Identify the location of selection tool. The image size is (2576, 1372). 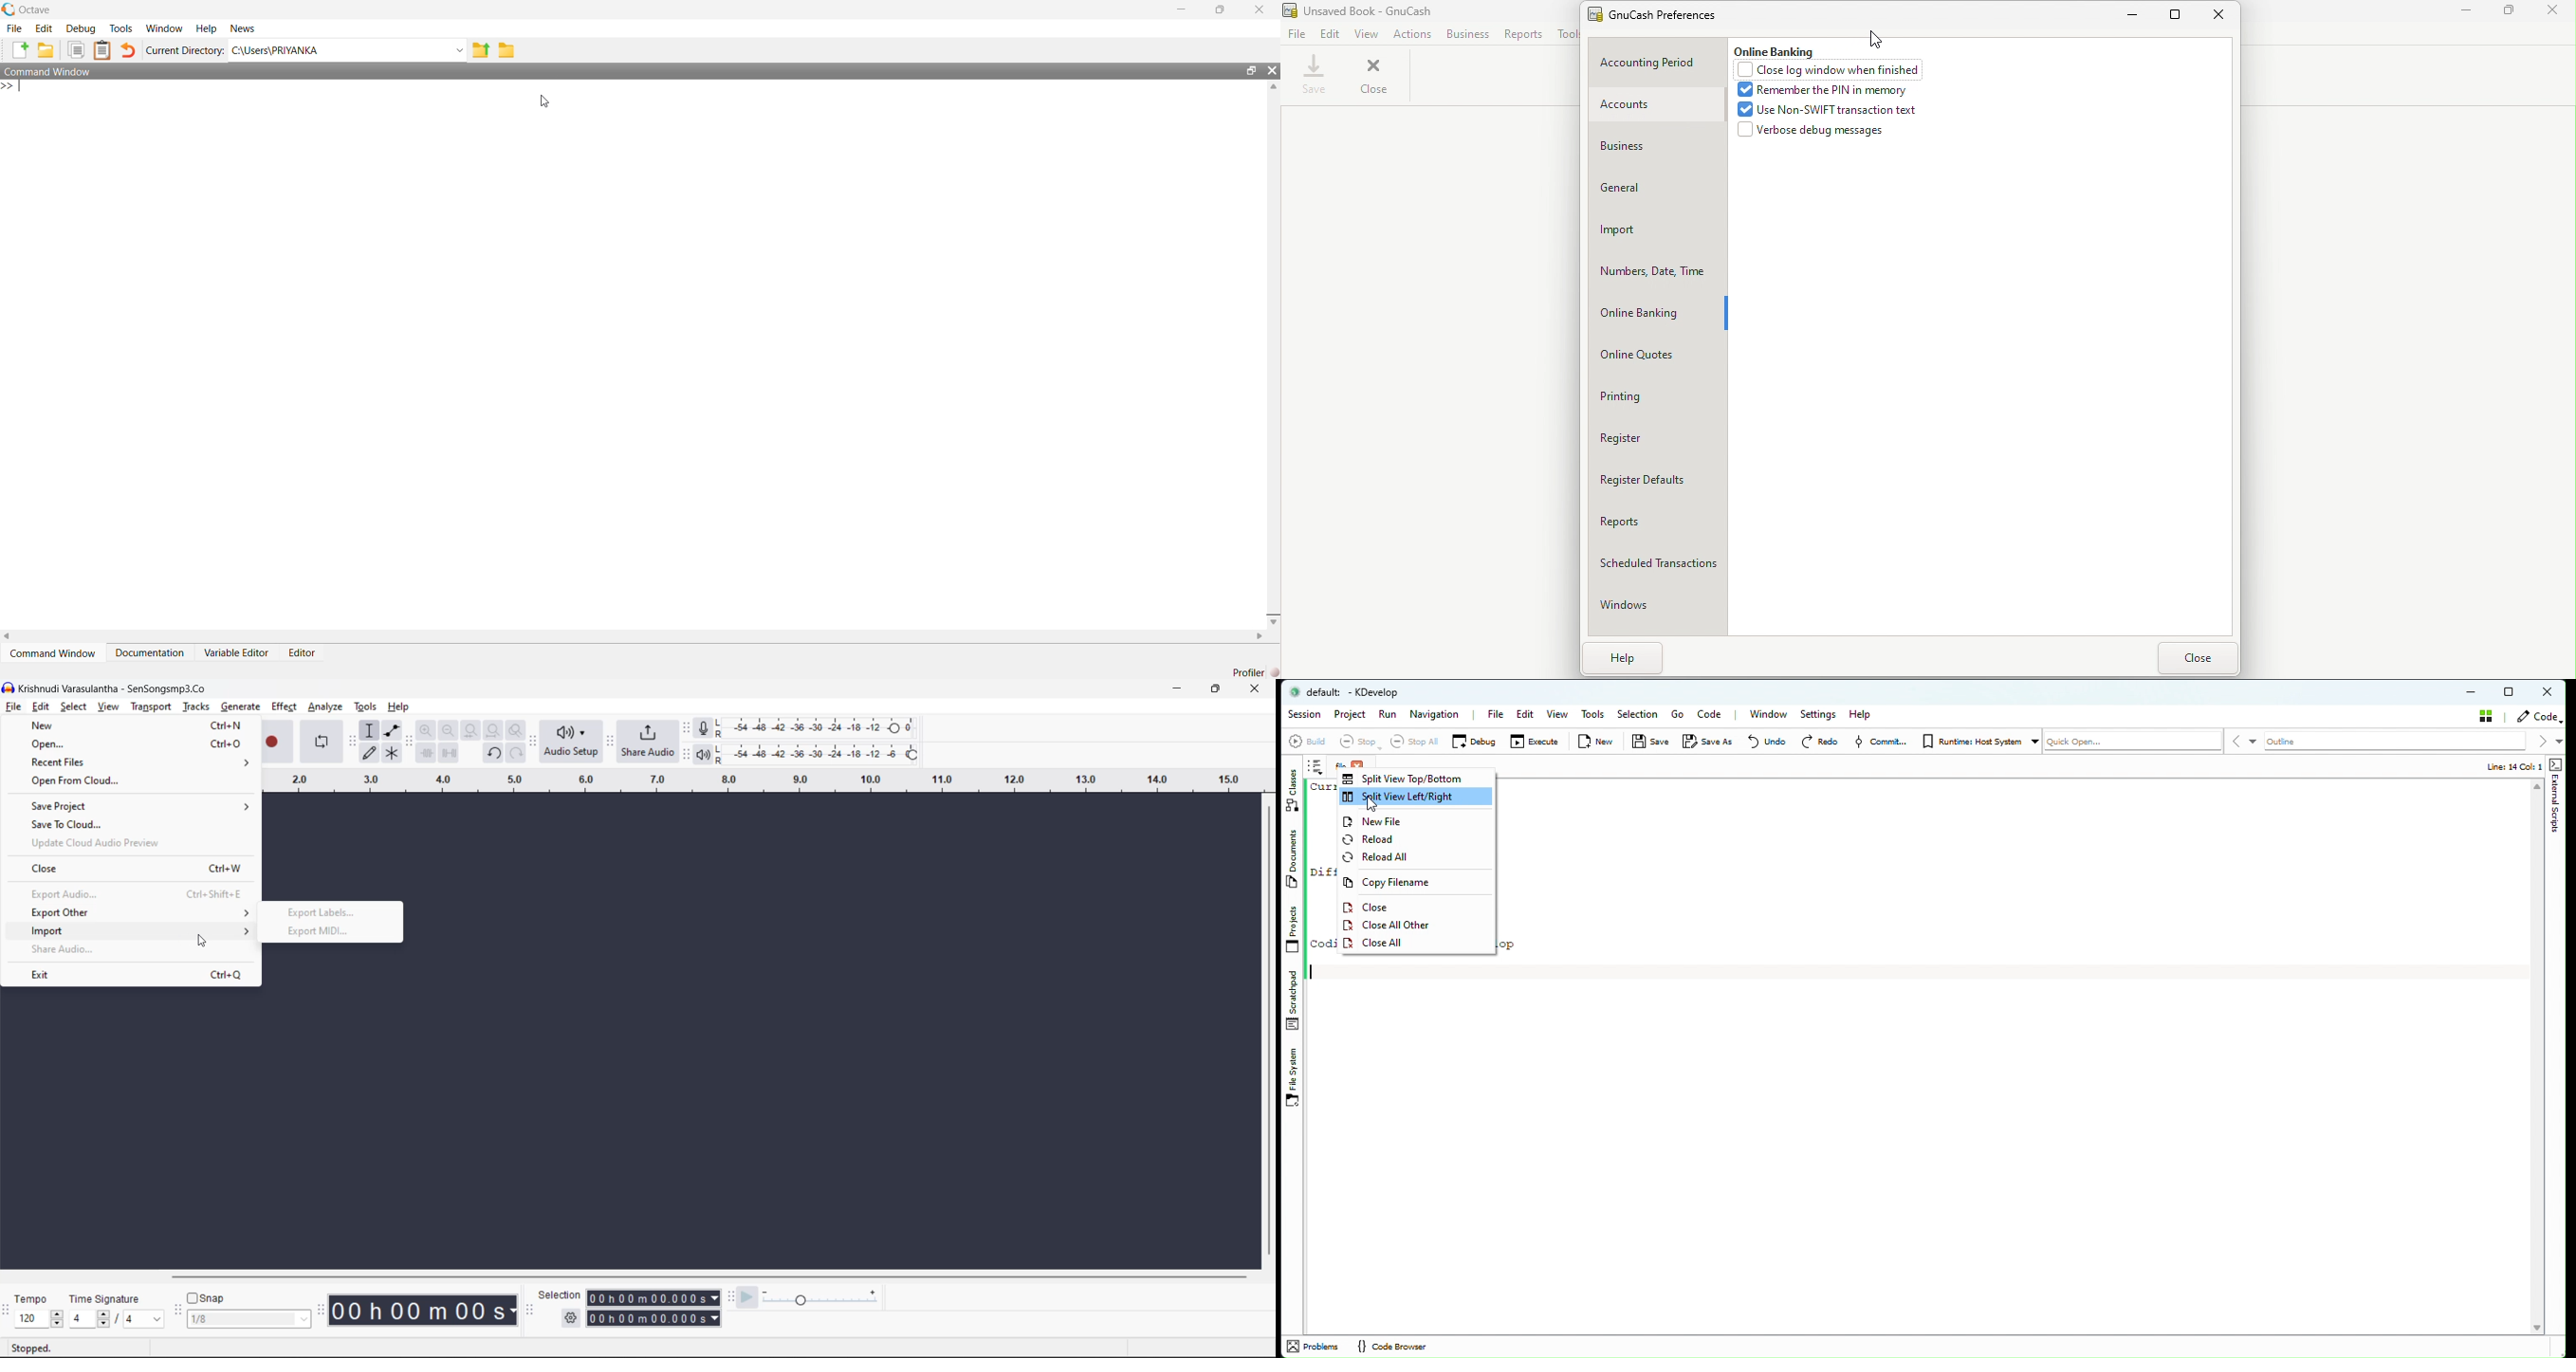
(369, 730).